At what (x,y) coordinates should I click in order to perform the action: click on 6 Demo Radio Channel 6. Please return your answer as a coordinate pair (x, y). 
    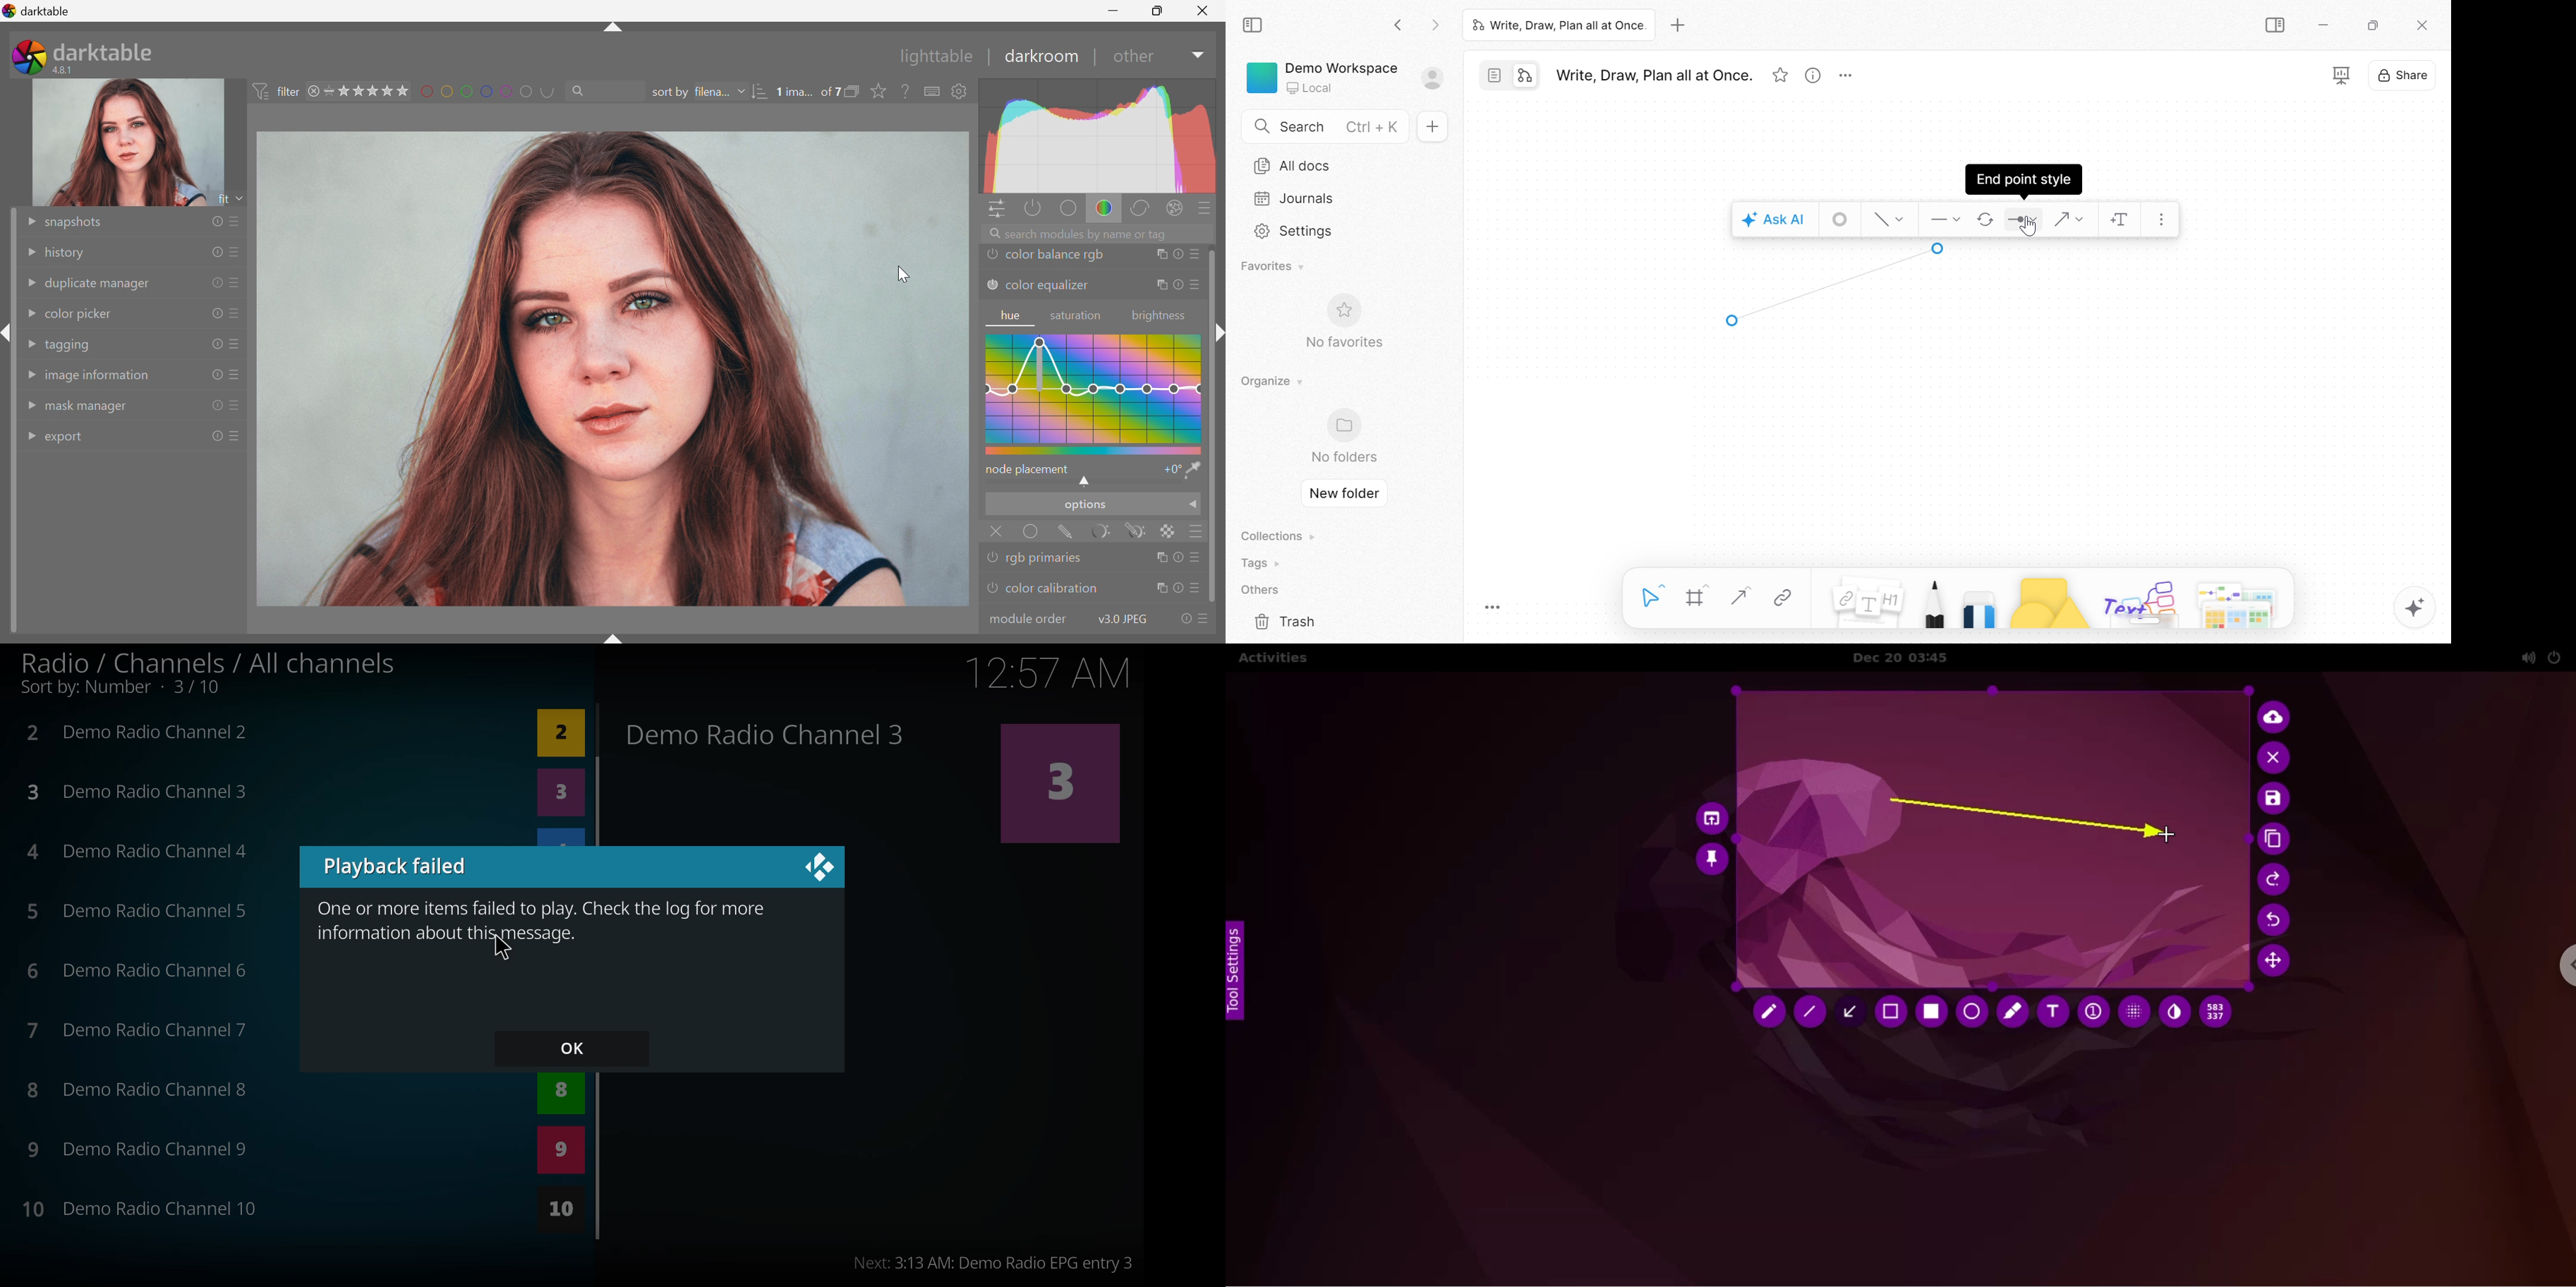
    Looking at the image, I should click on (144, 974).